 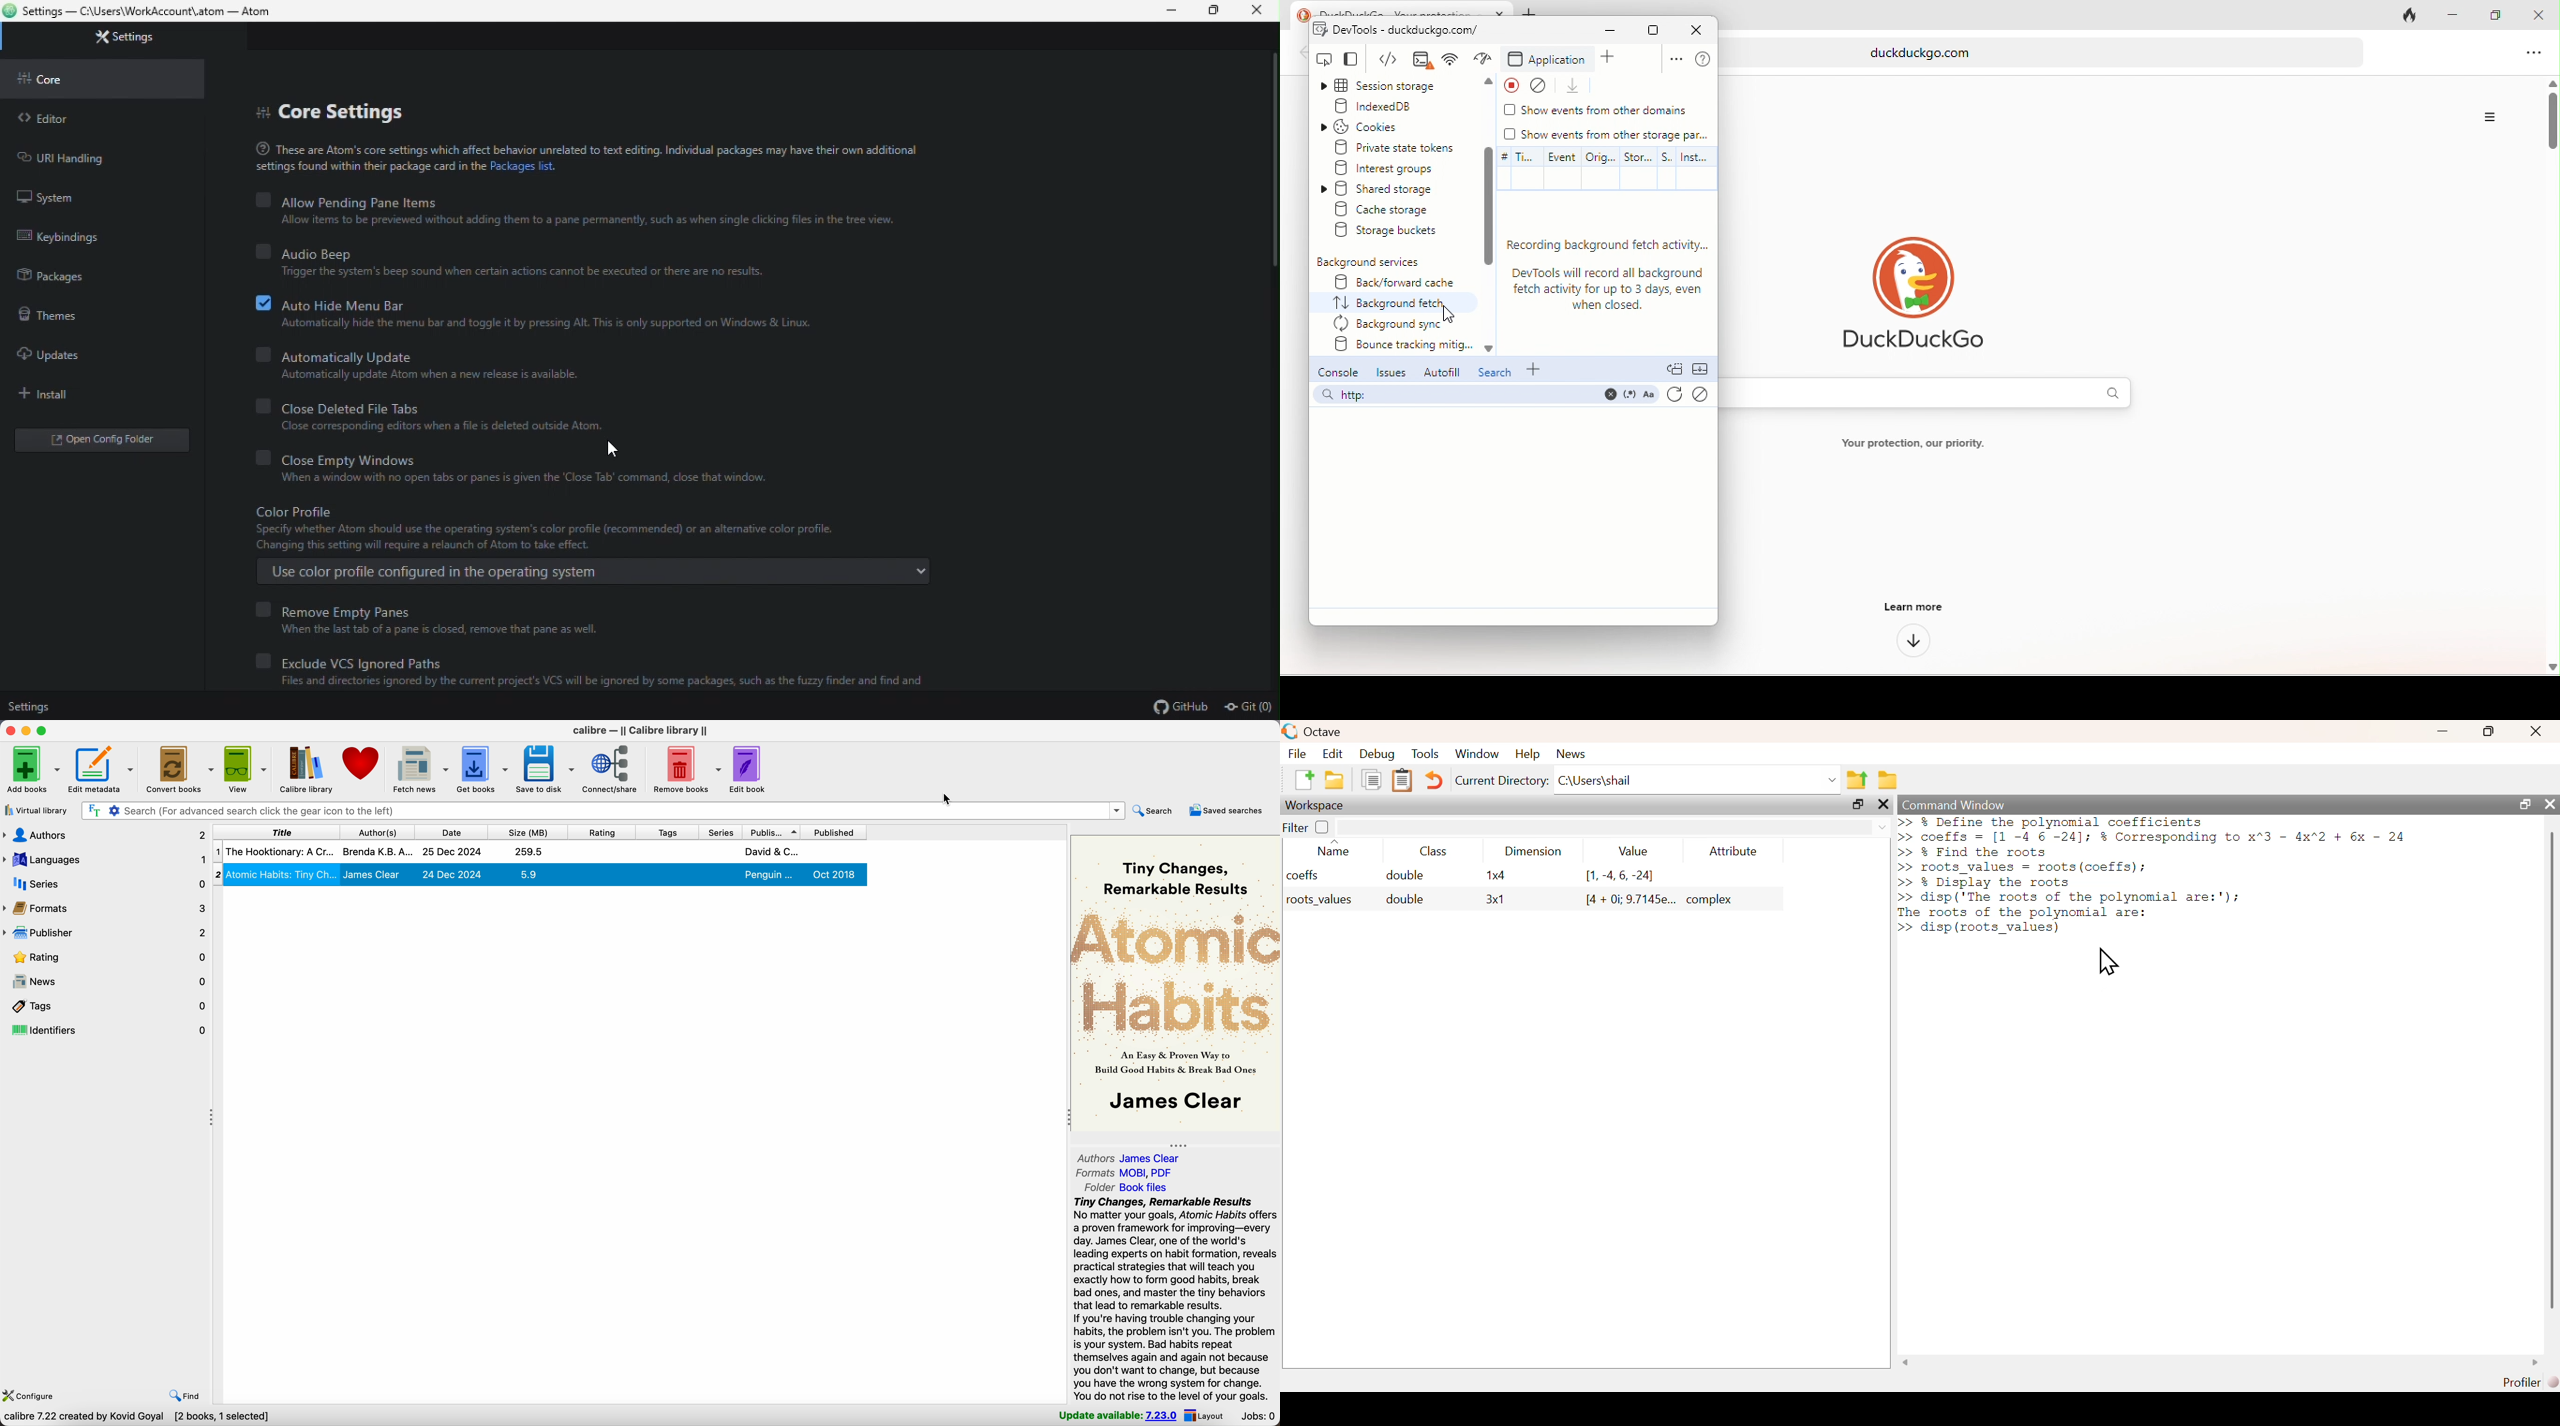 I want to click on languages, so click(x=105, y=861).